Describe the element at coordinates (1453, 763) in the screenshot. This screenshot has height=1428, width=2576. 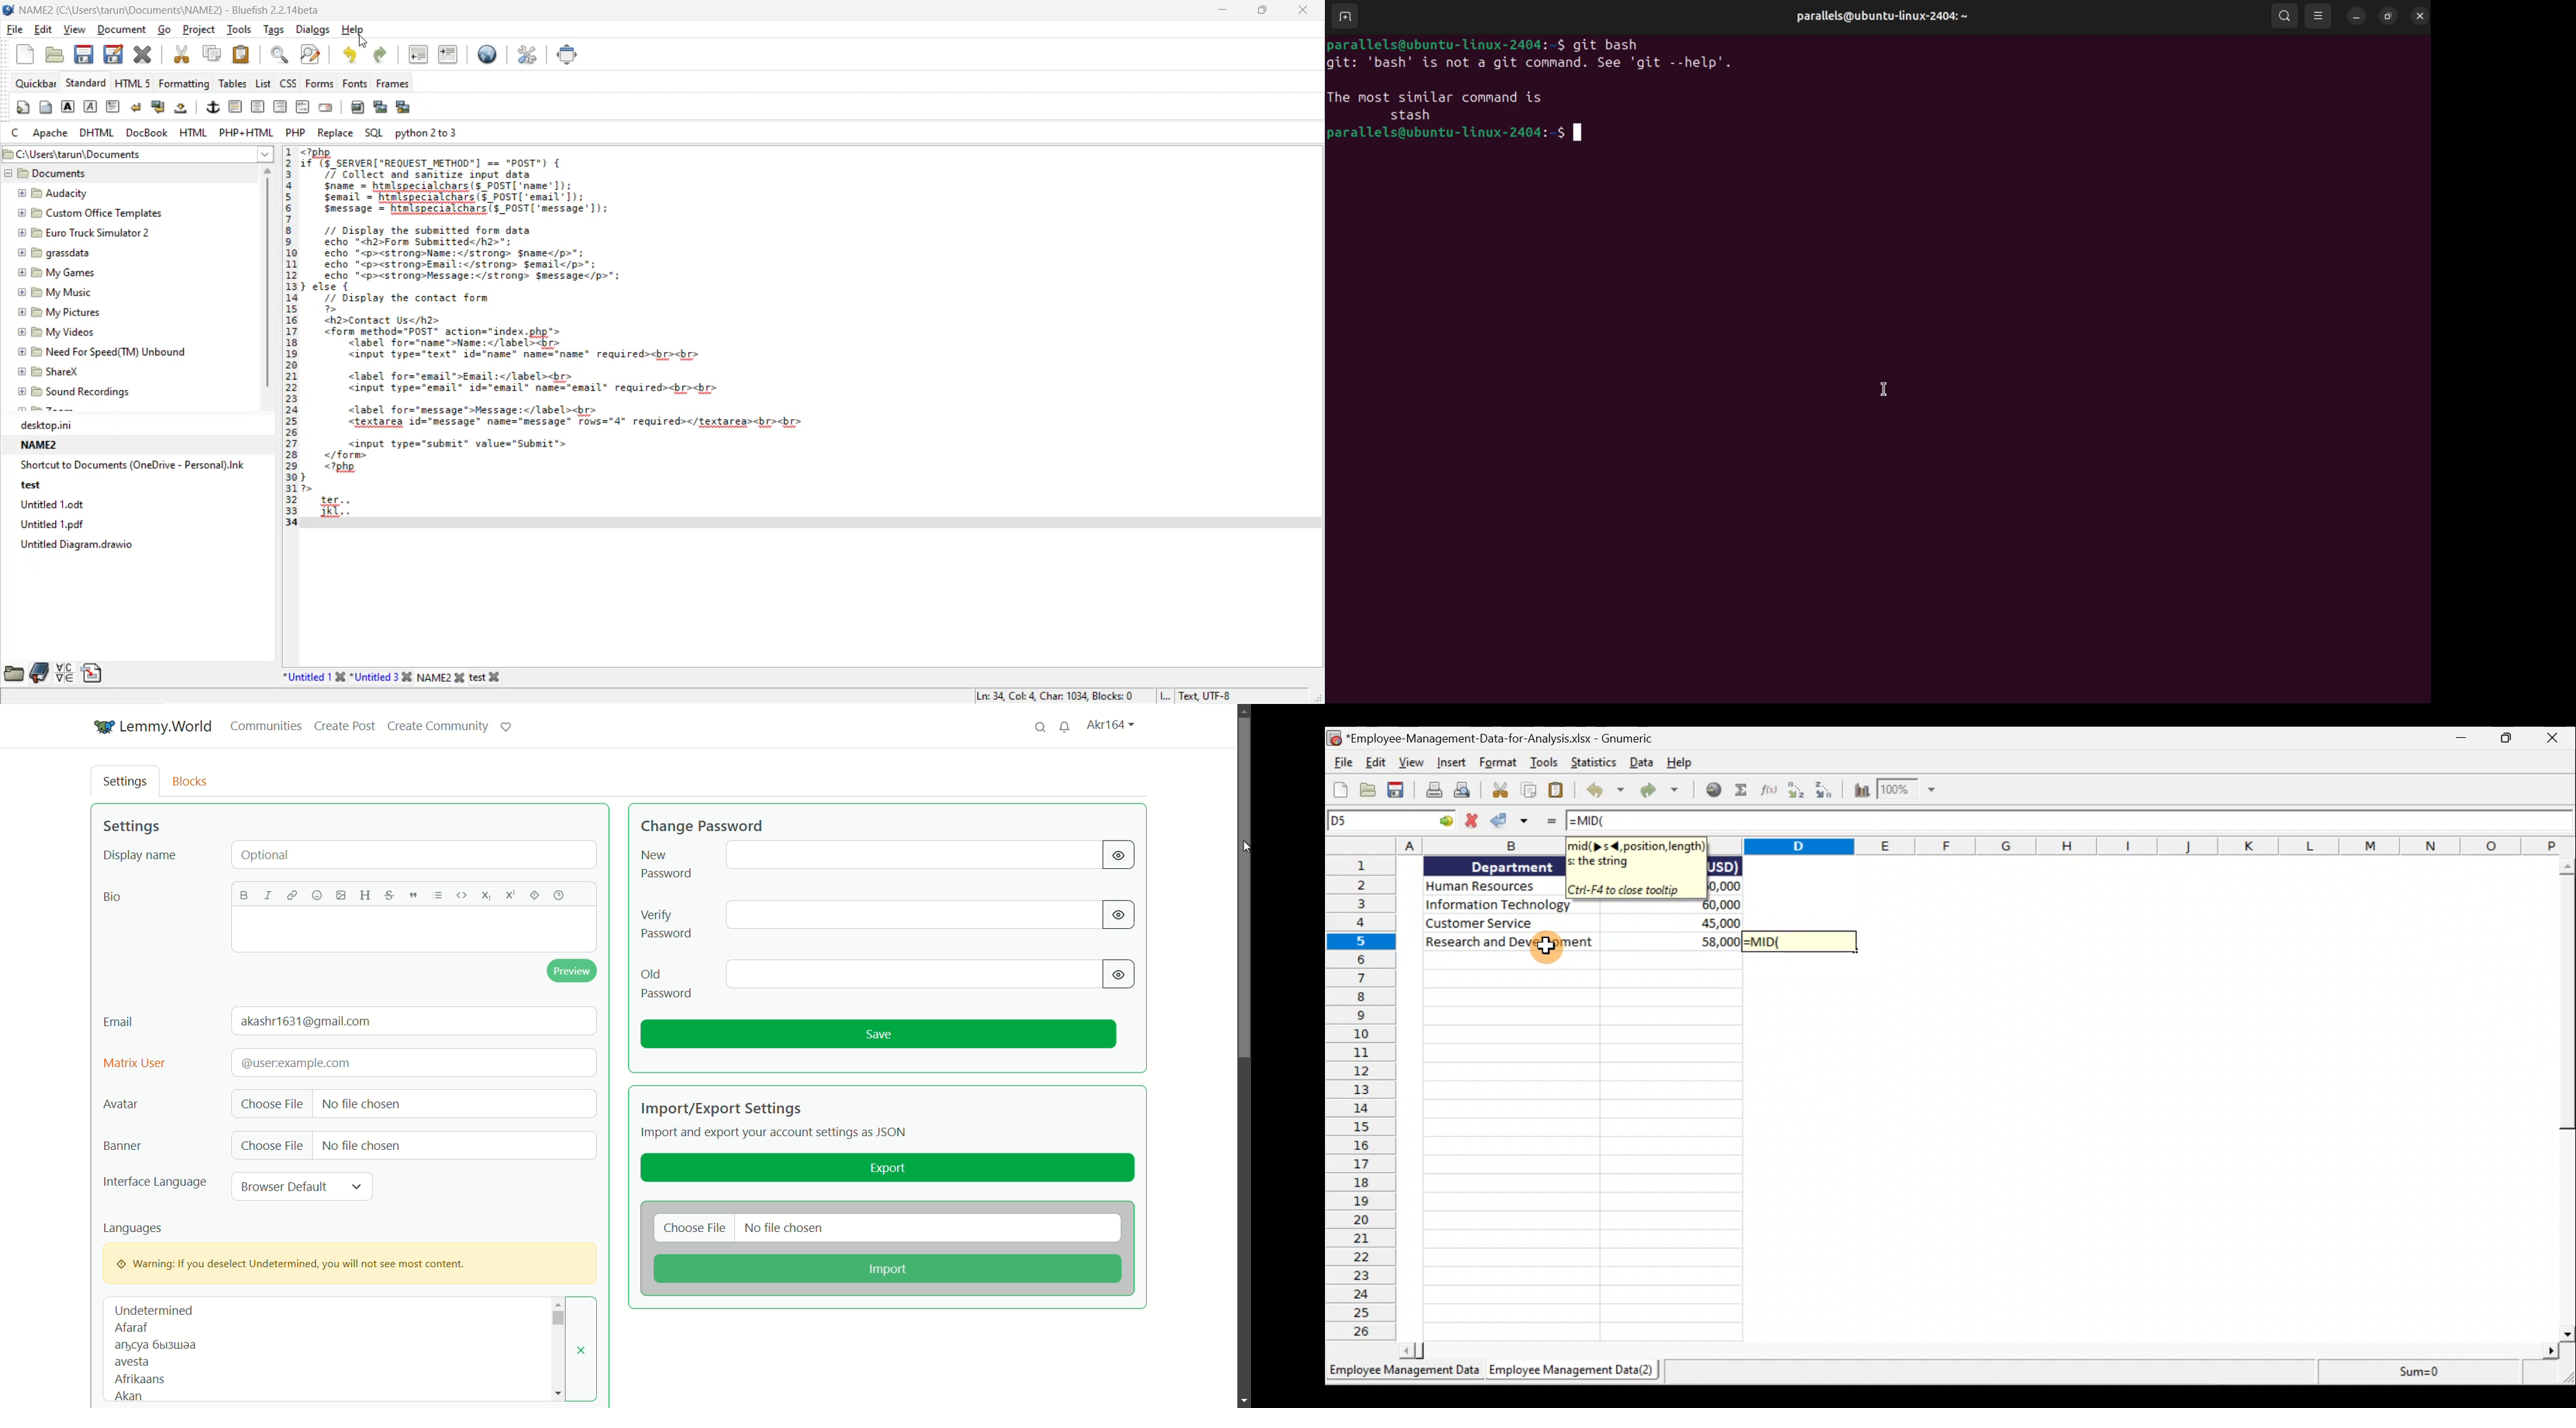
I see `Insert` at that location.